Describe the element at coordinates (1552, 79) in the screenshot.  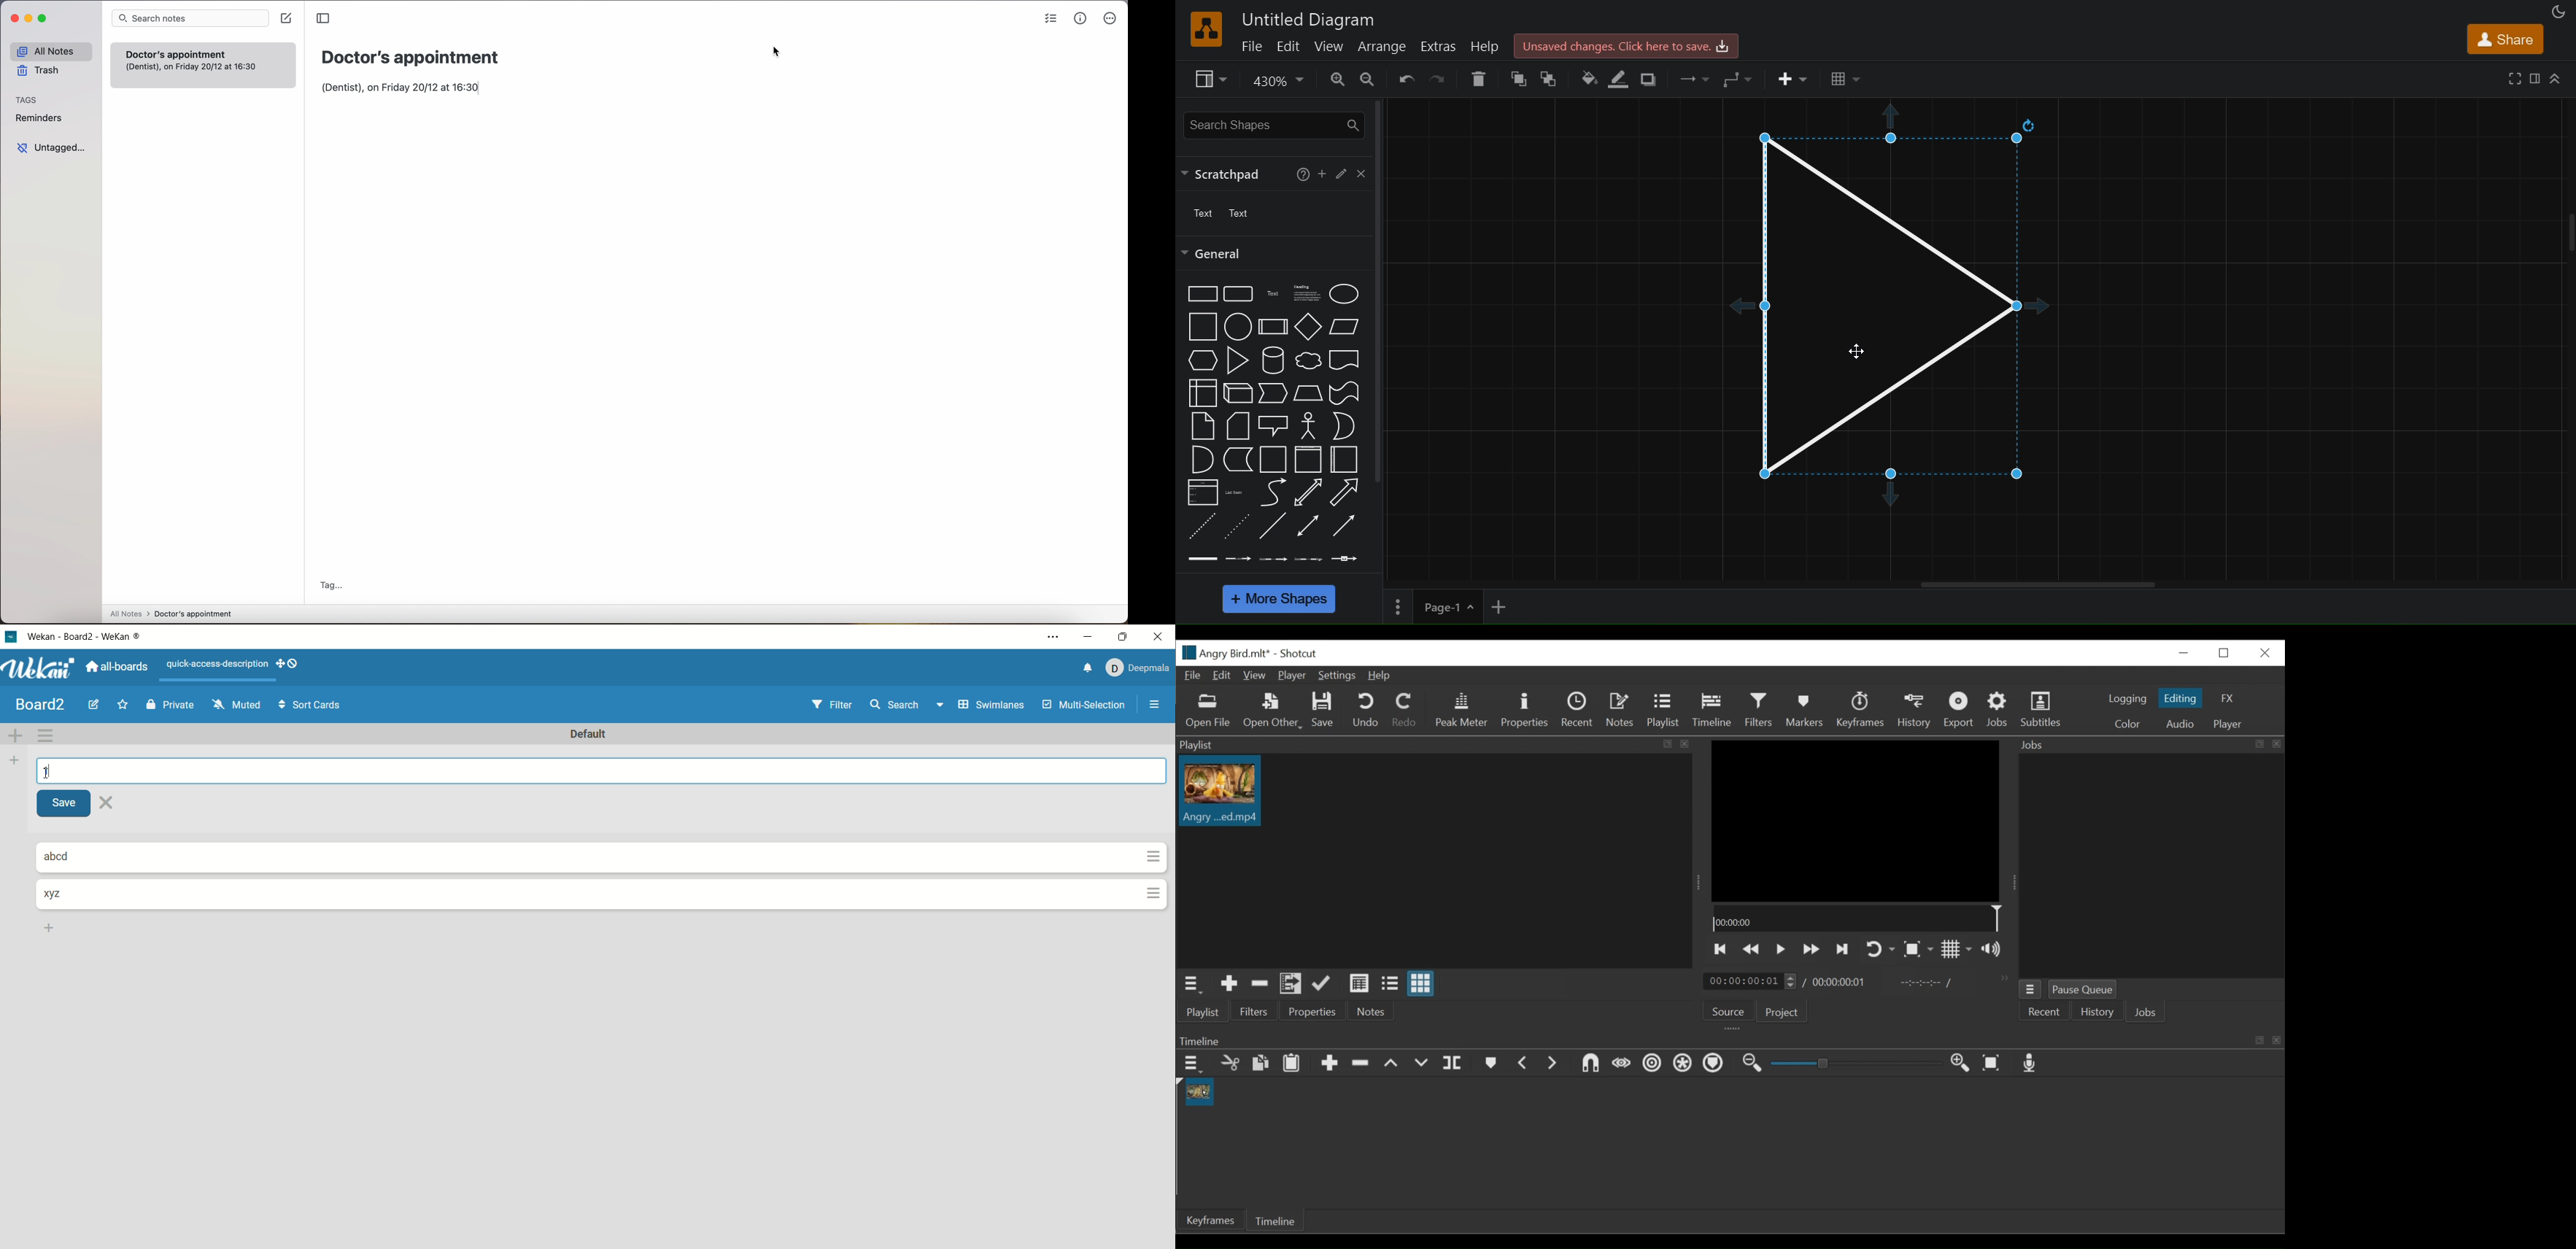
I see `To back` at that location.